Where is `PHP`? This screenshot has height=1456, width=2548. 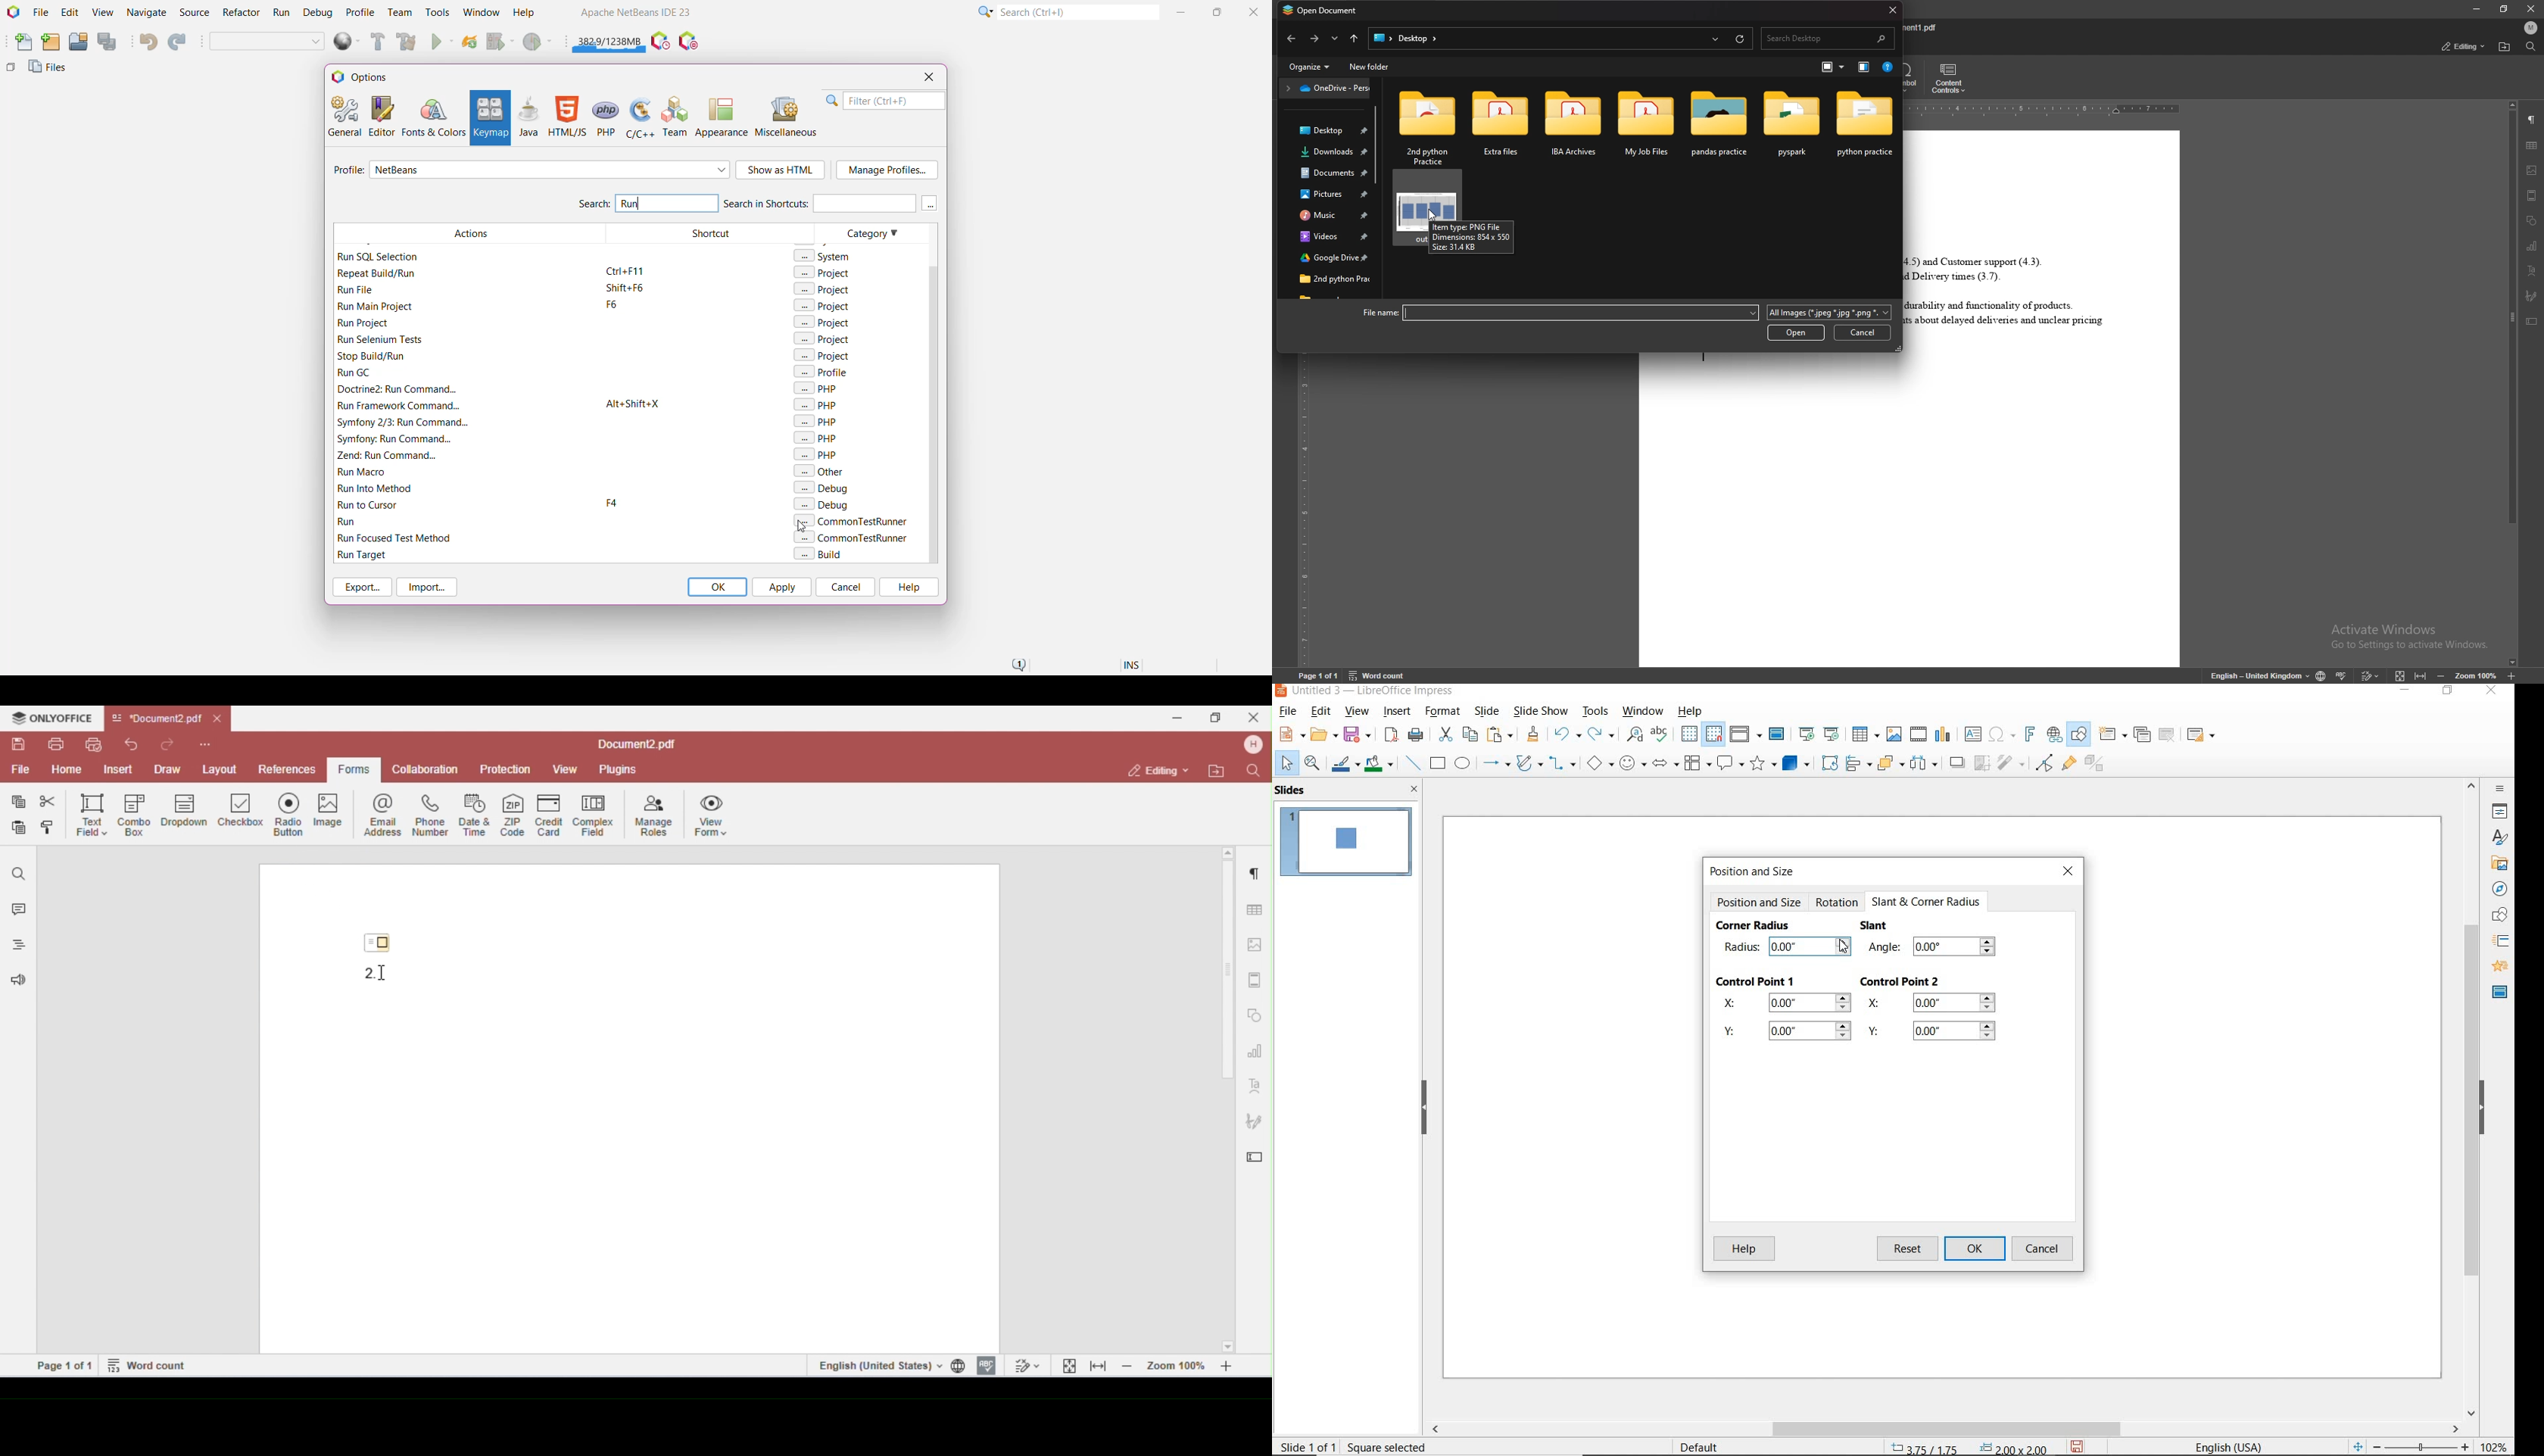 PHP is located at coordinates (607, 117).